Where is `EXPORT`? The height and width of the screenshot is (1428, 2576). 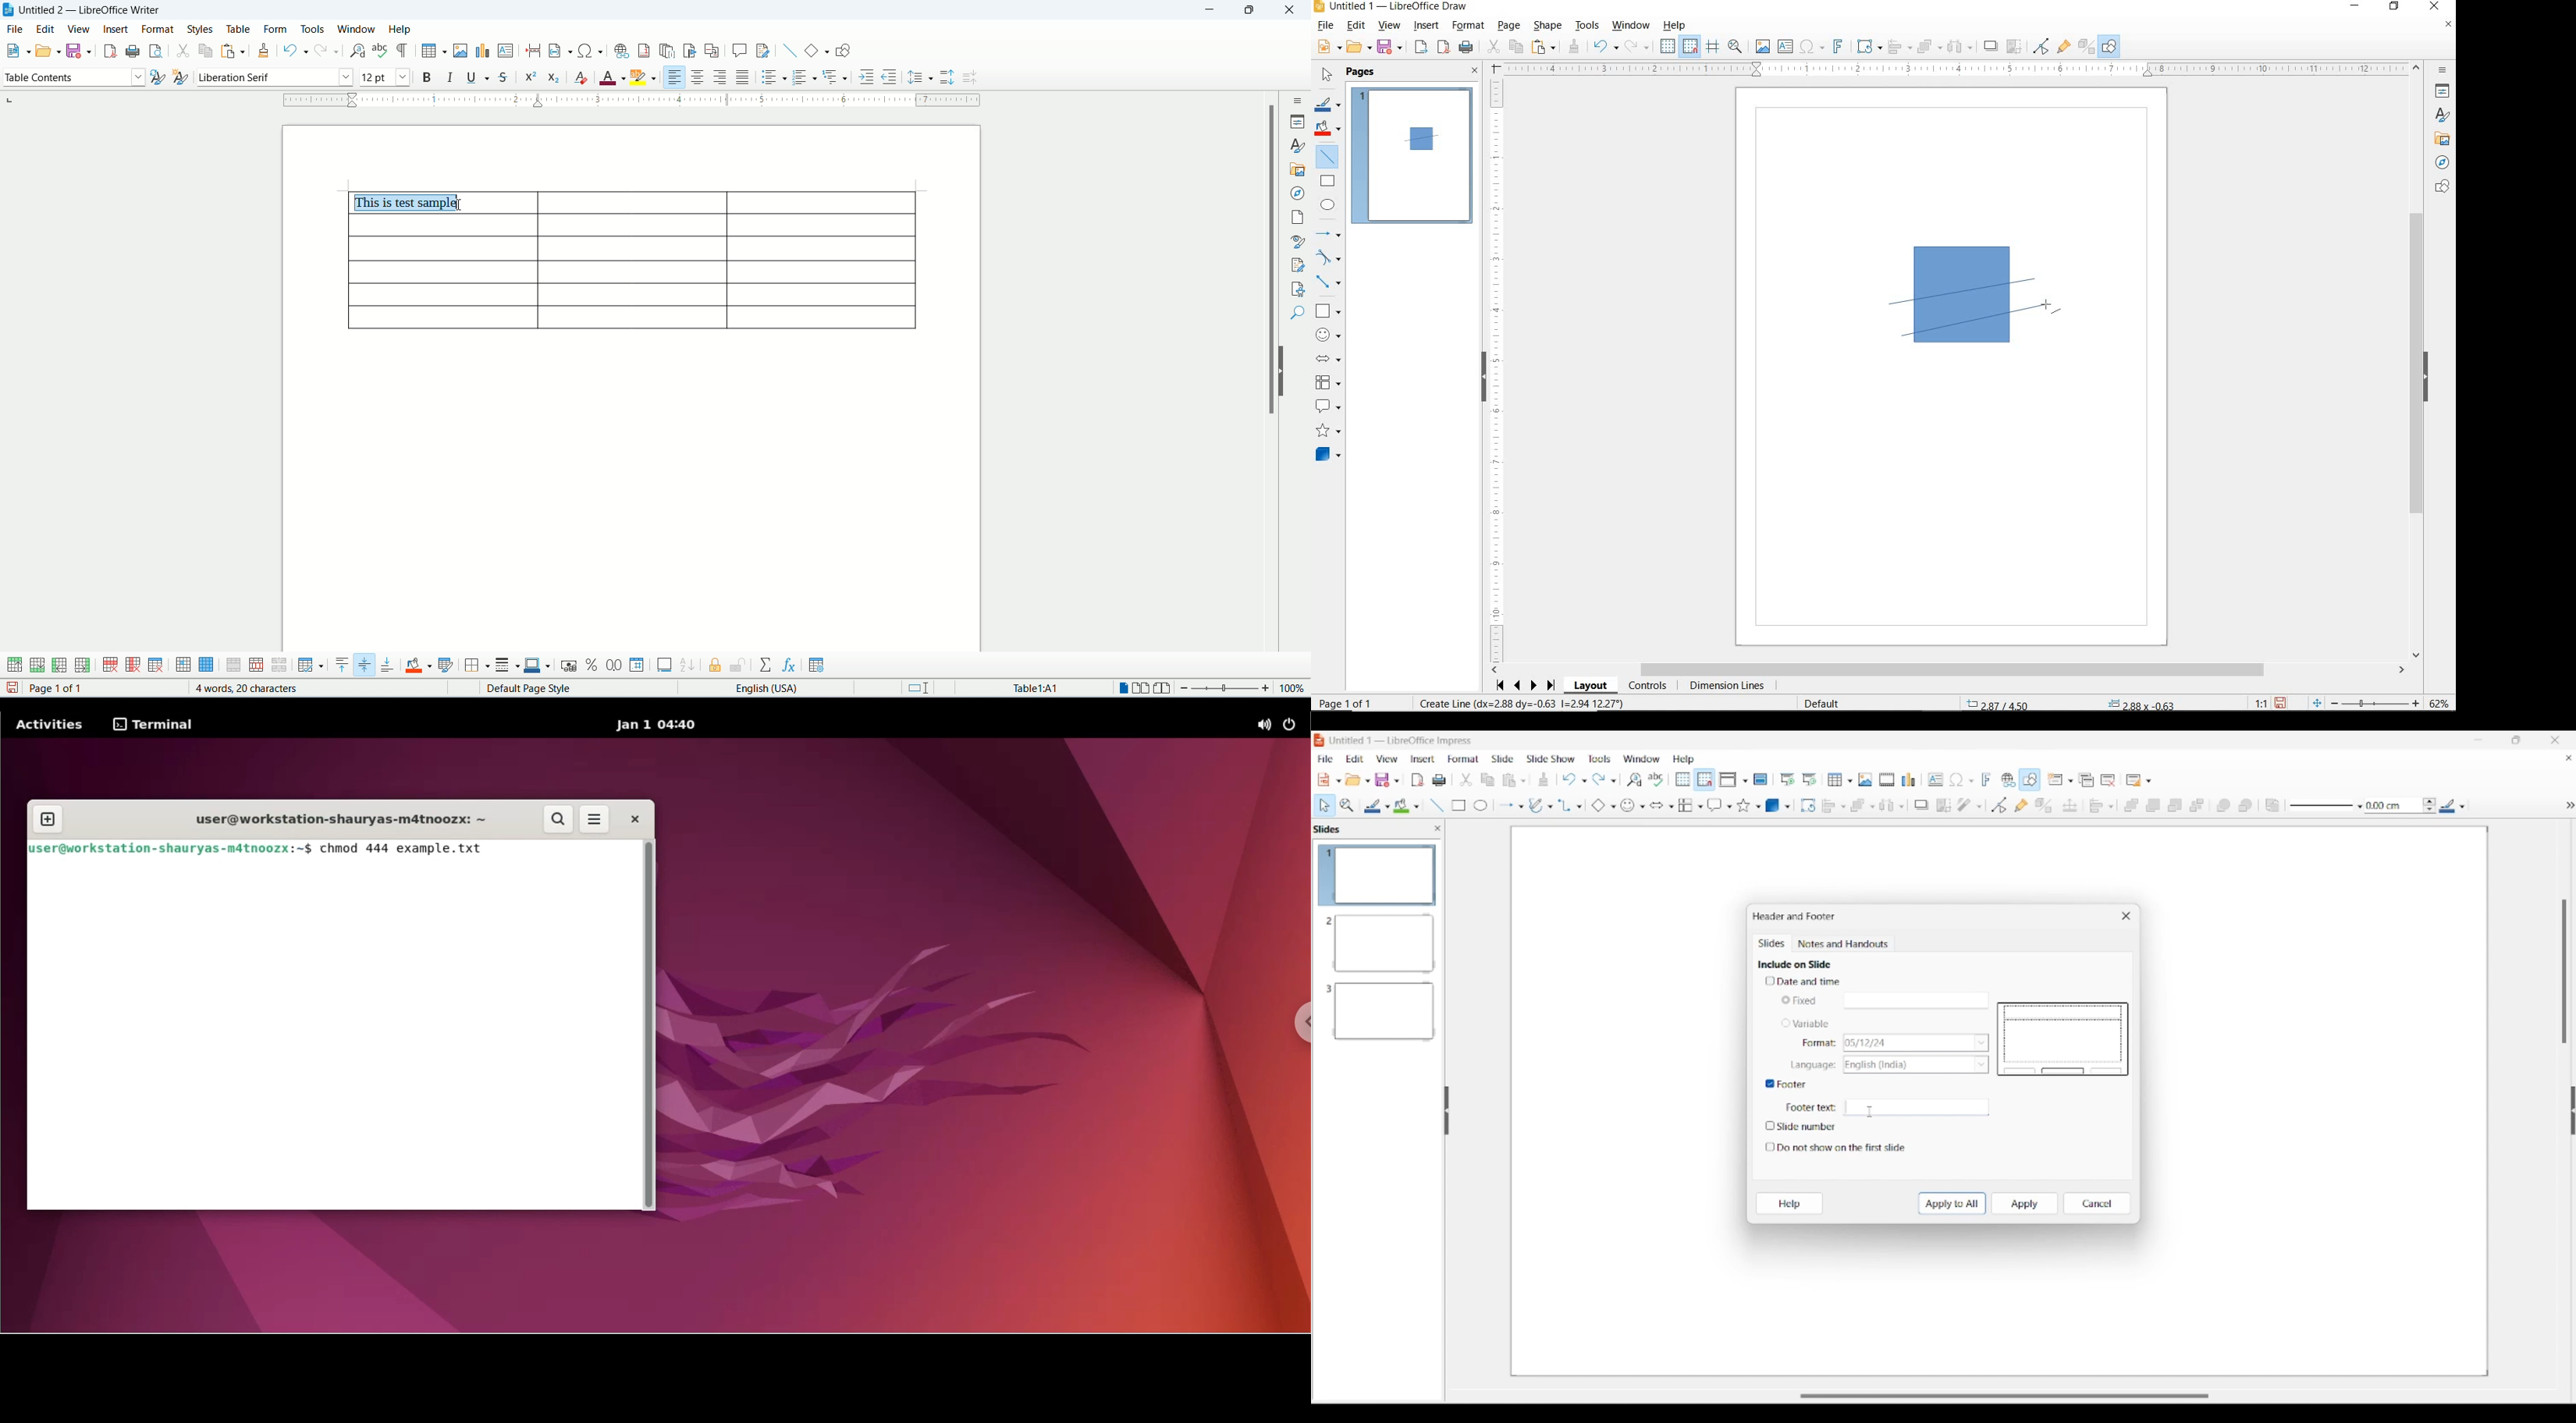 EXPORT is located at coordinates (1421, 48).